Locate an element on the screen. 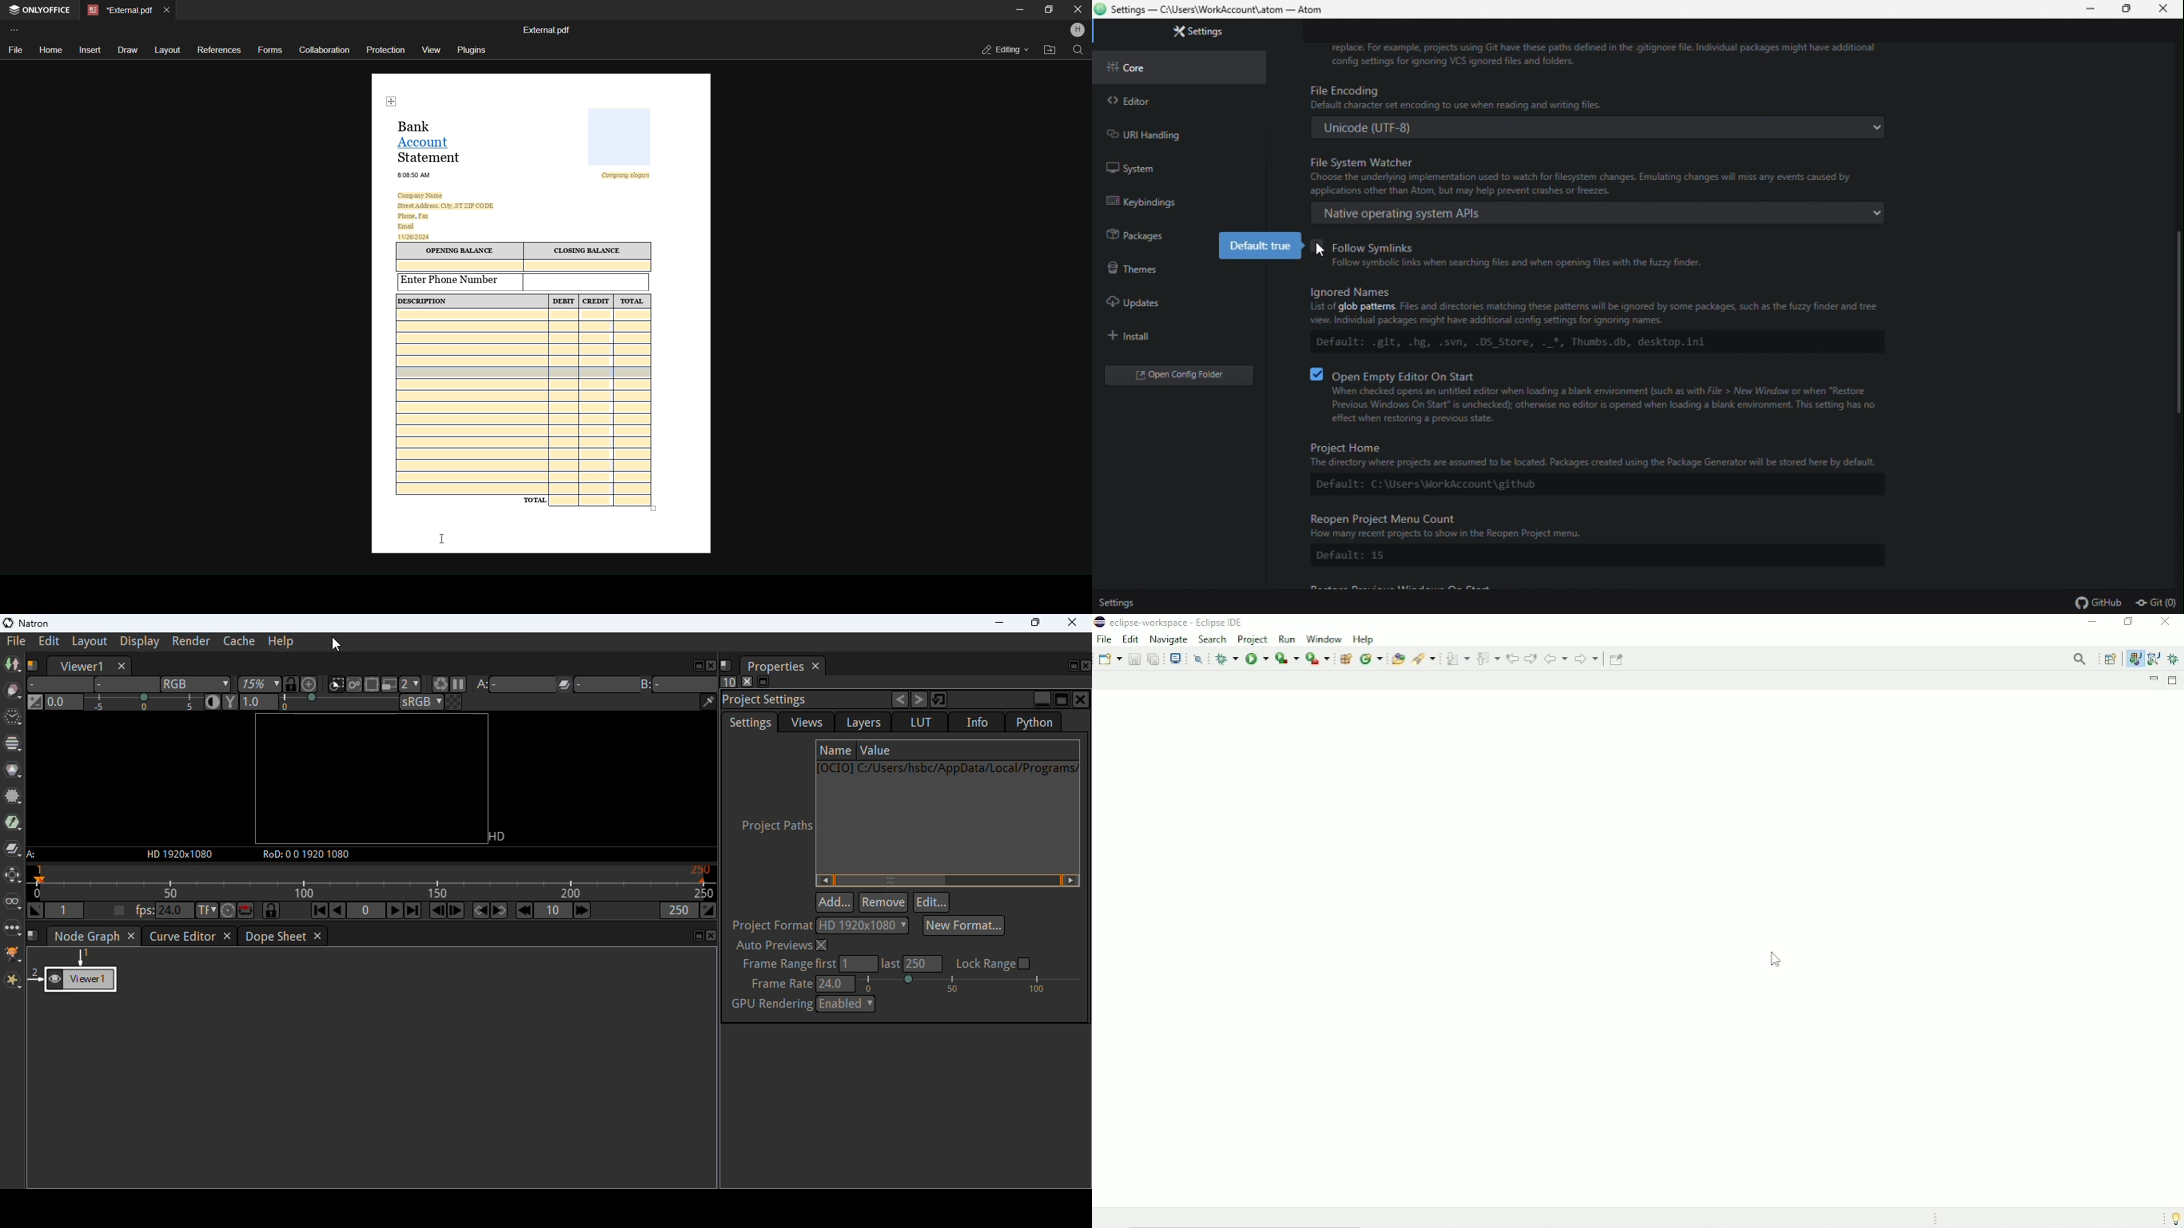  default value is located at coordinates (1262, 246).